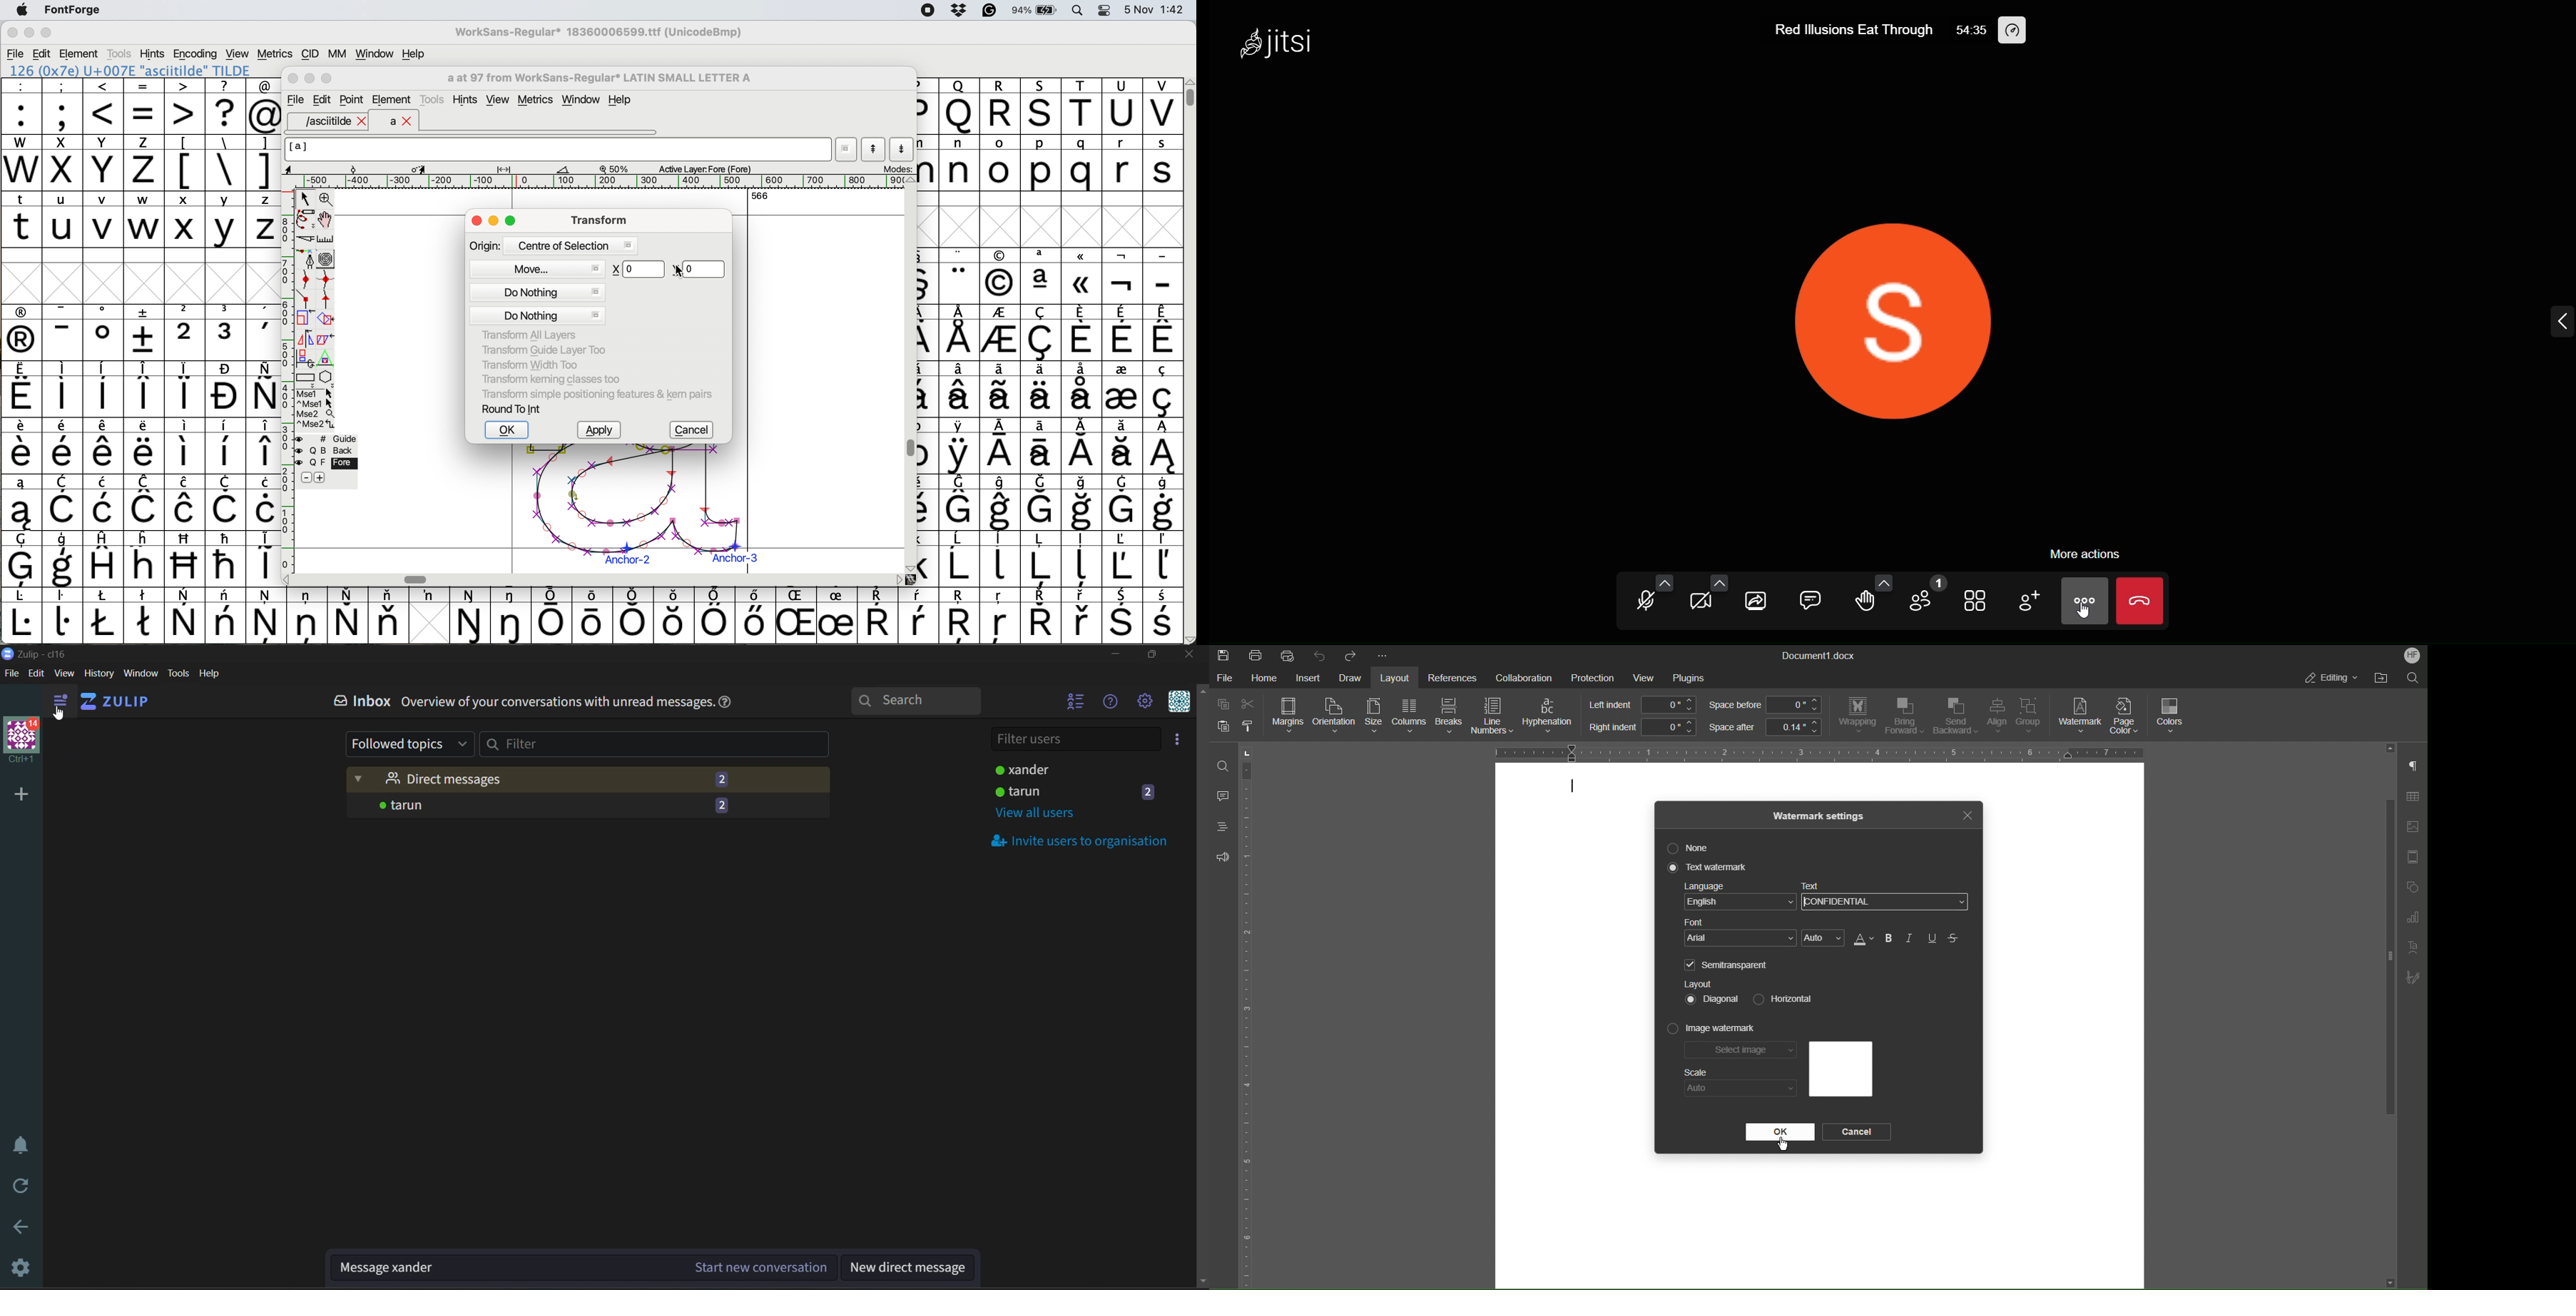 Image resolution: width=2576 pixels, height=1316 pixels. I want to click on Close, so click(293, 79).